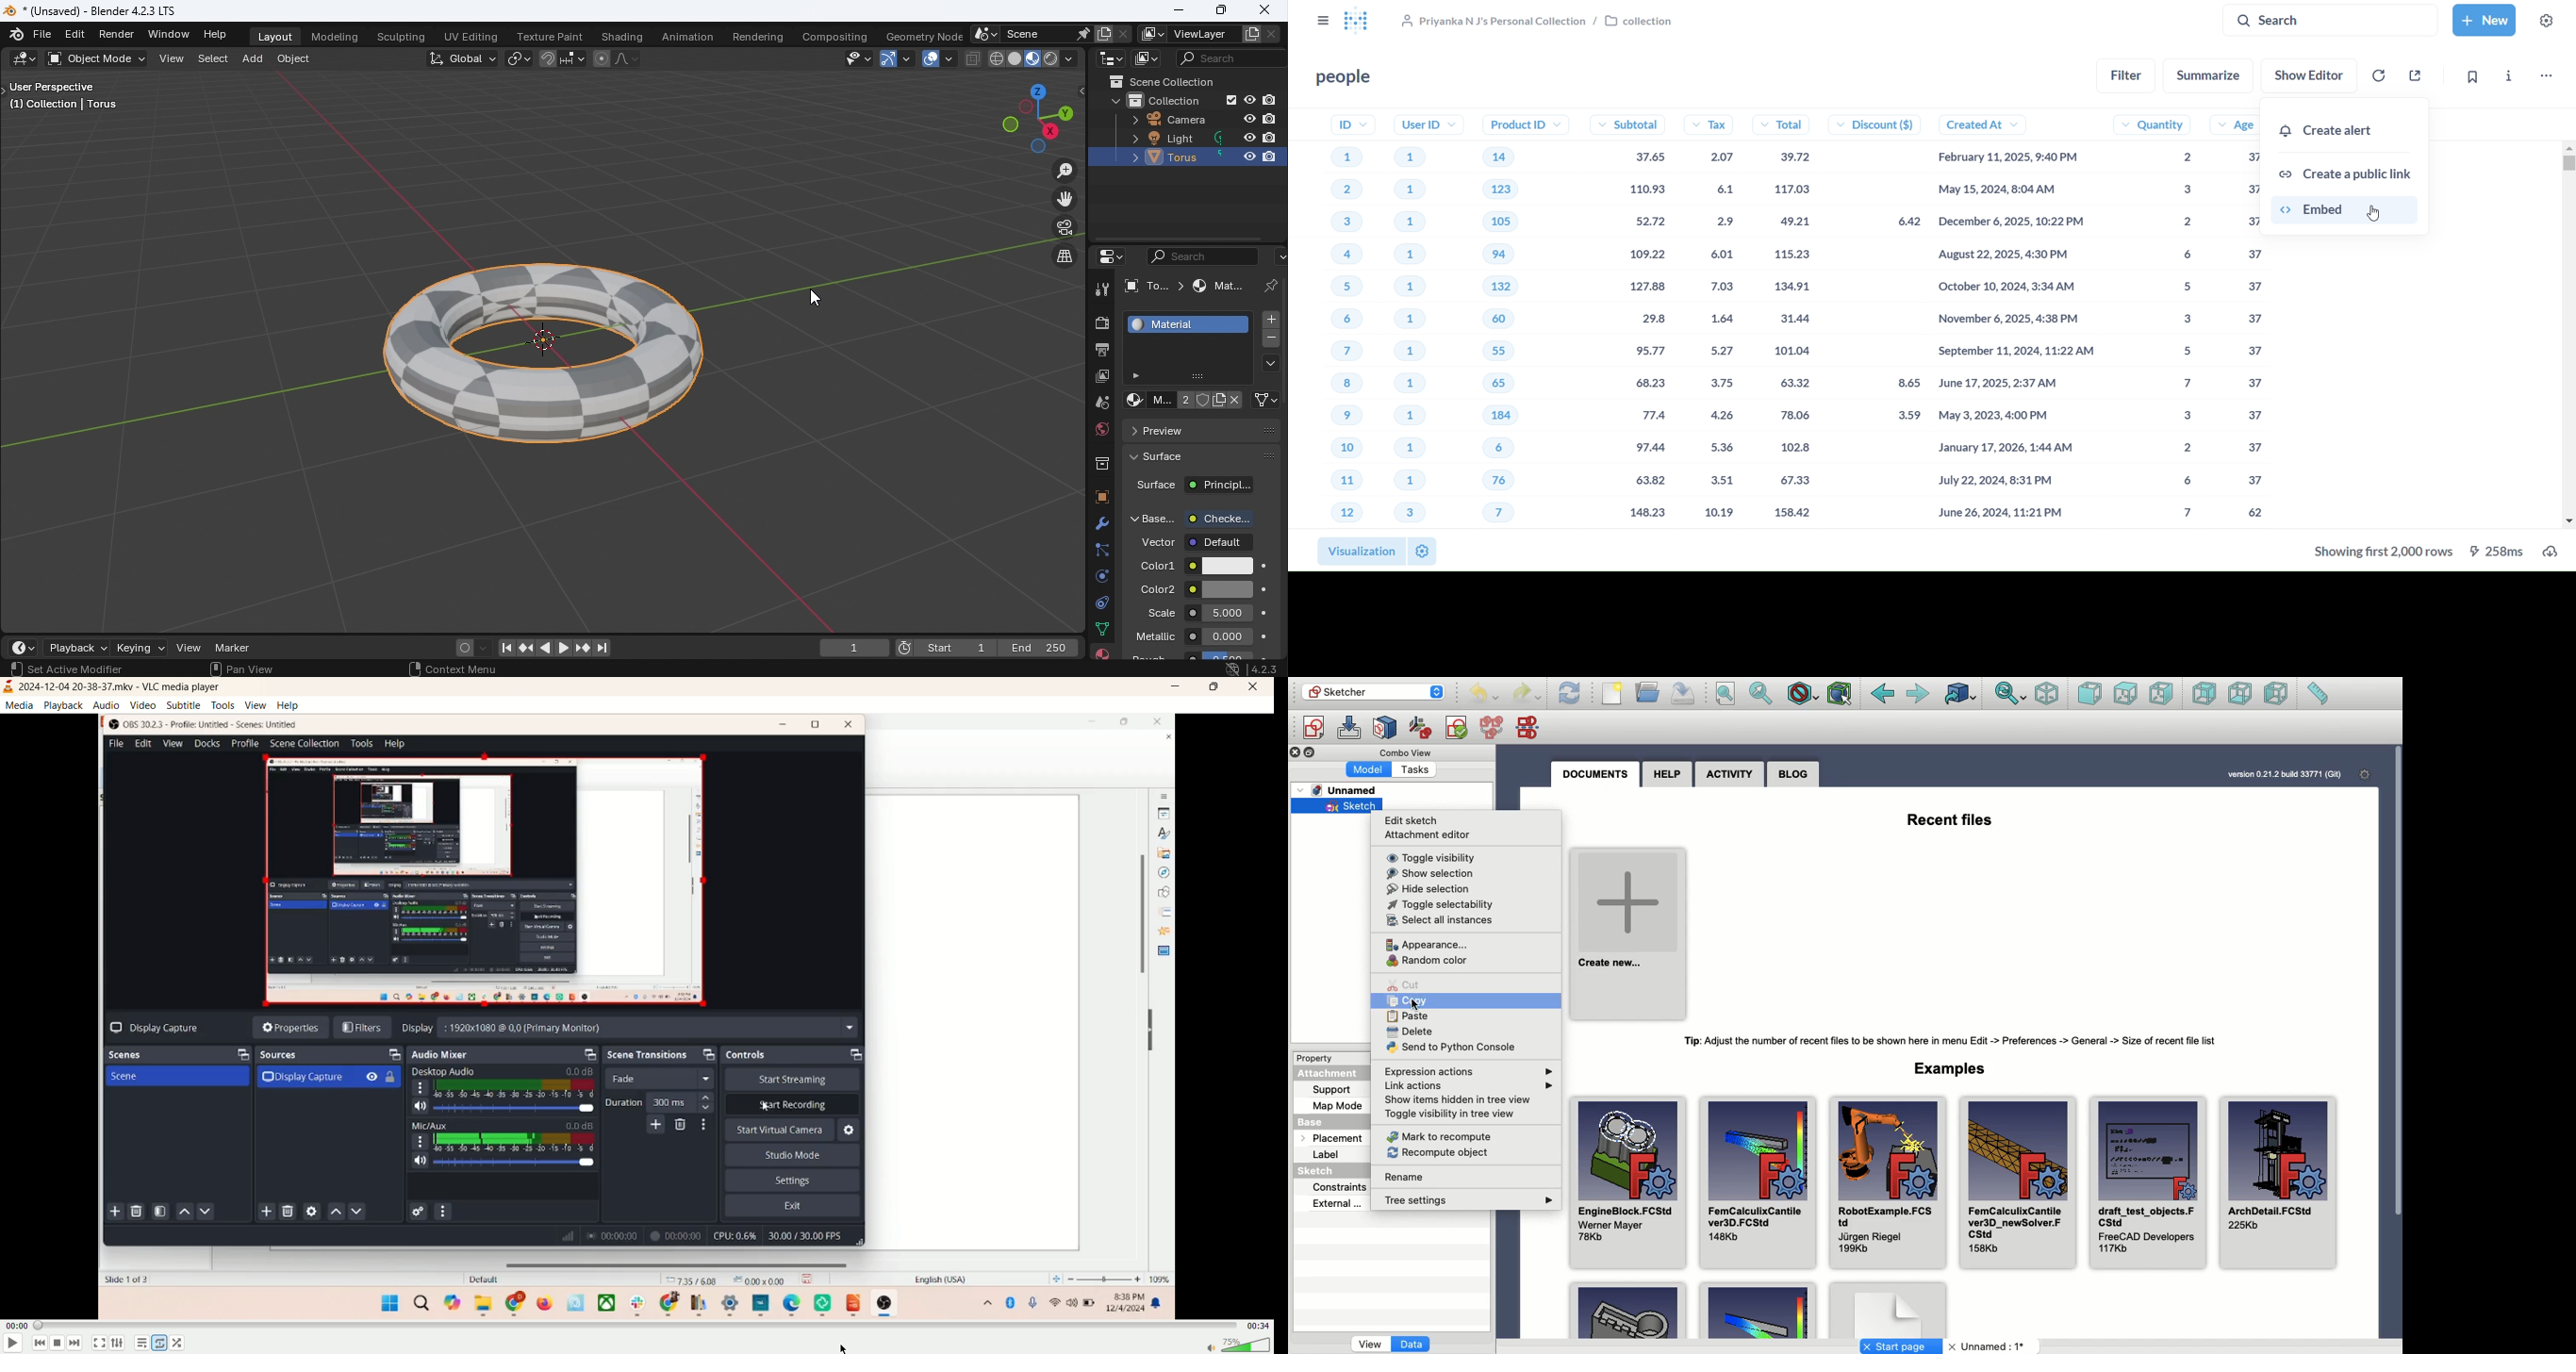 The width and height of the screenshot is (2576, 1372). Describe the element at coordinates (15, 34) in the screenshot. I see `Blender logo` at that location.